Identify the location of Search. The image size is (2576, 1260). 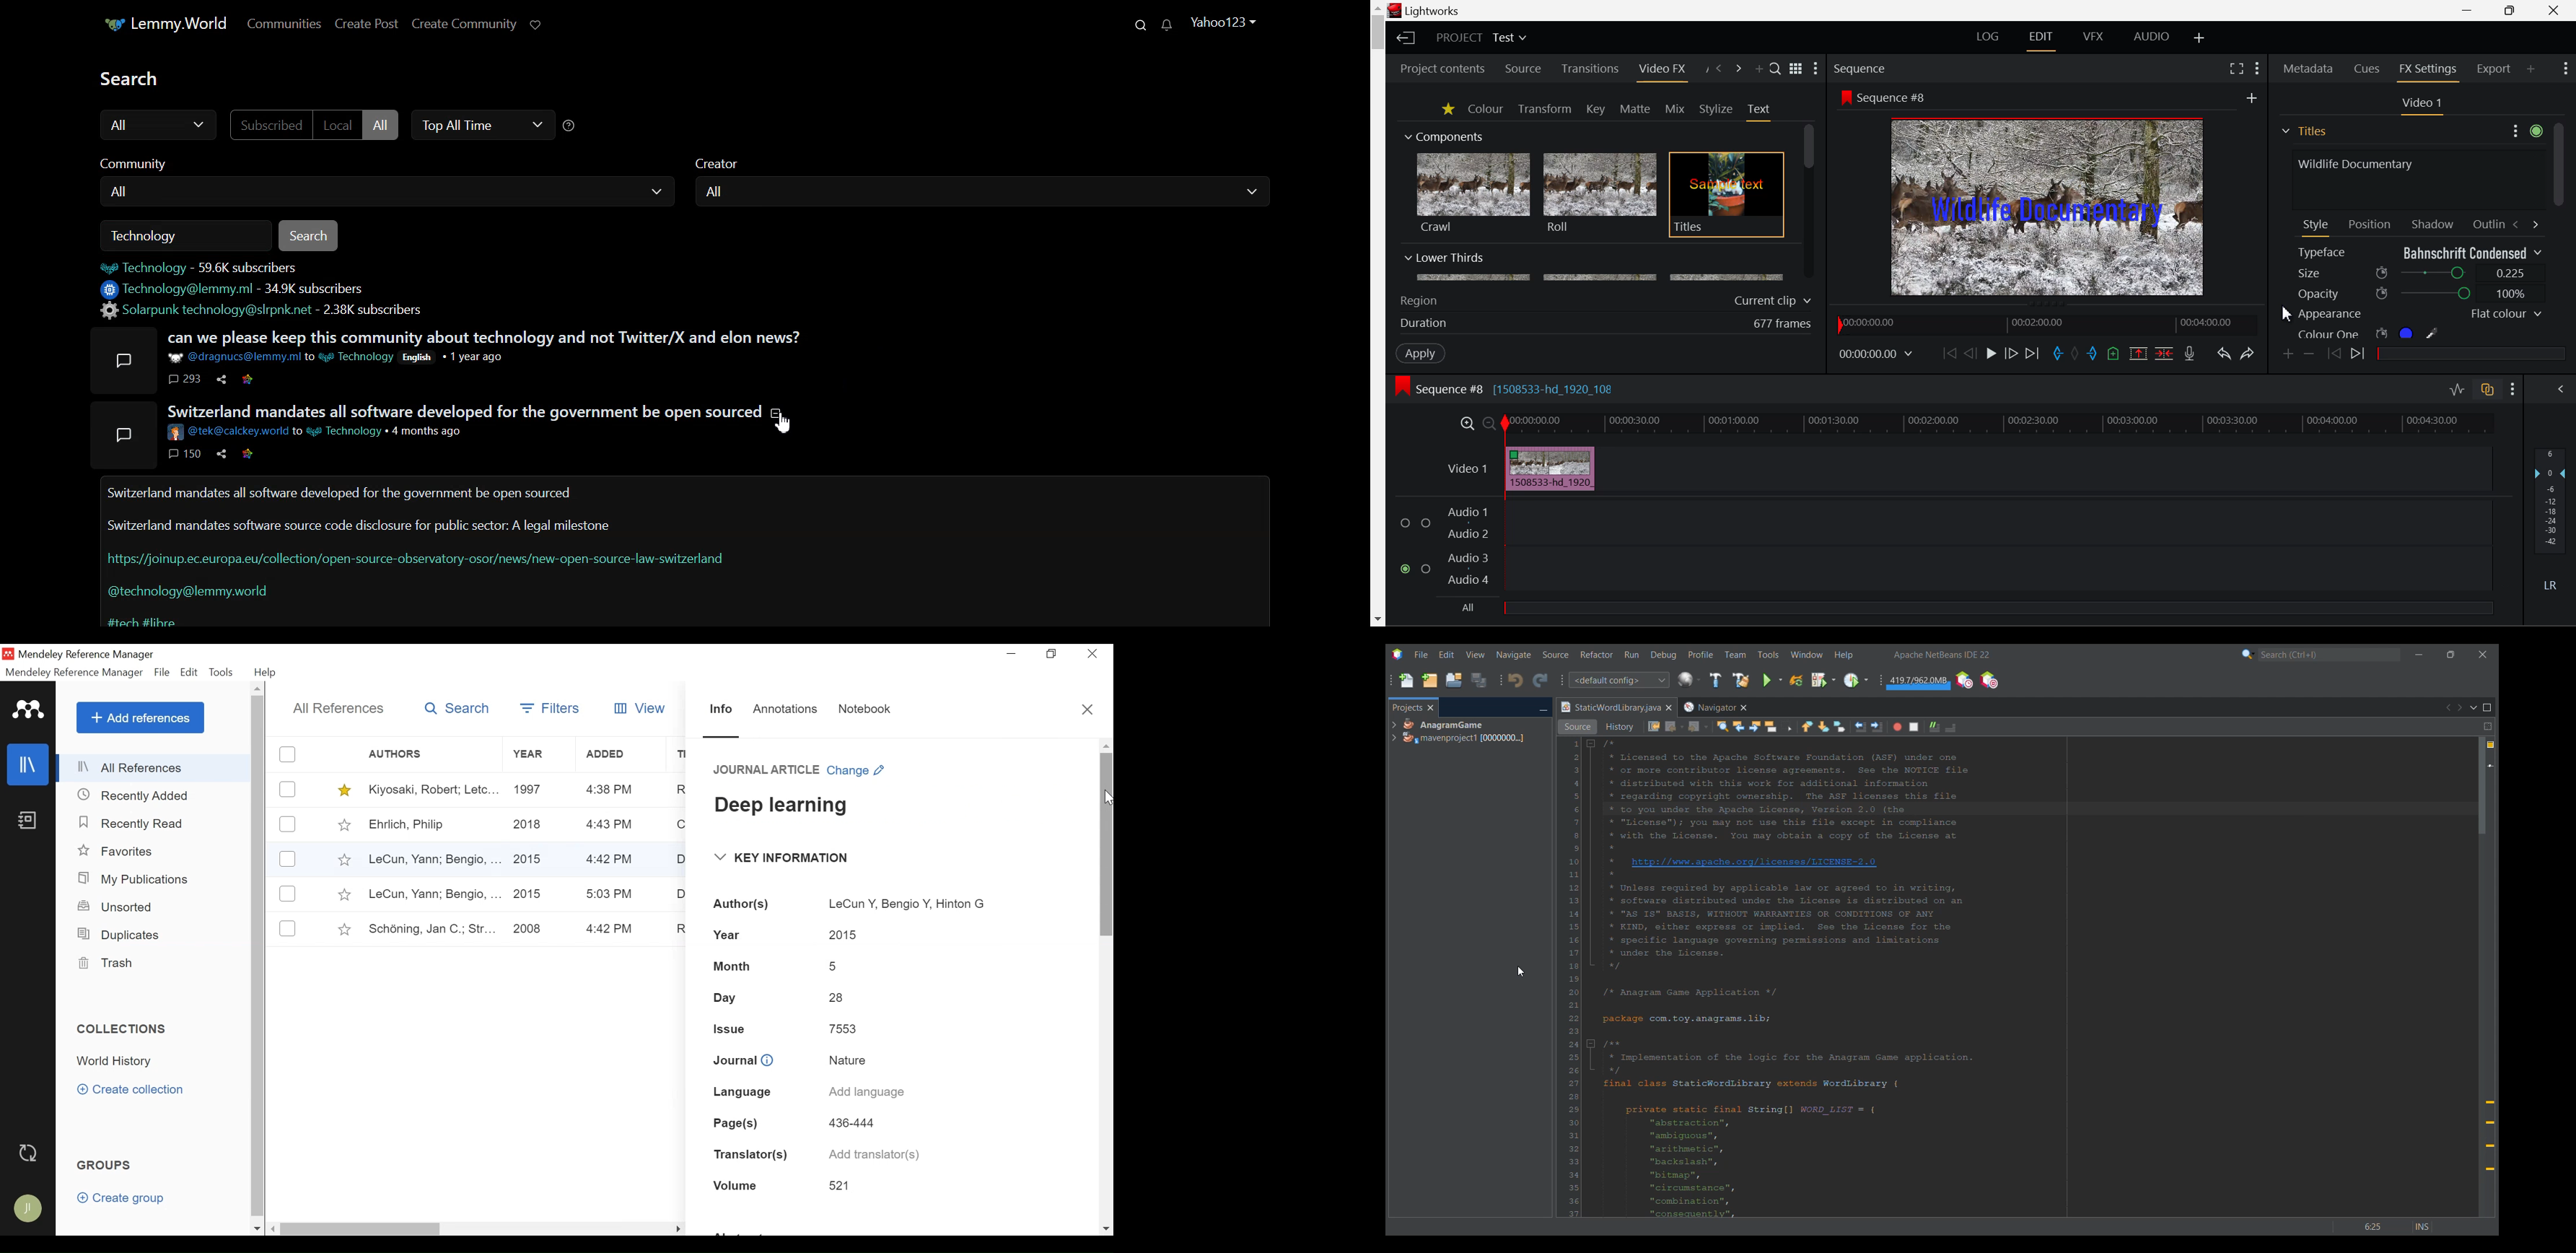
(1776, 68).